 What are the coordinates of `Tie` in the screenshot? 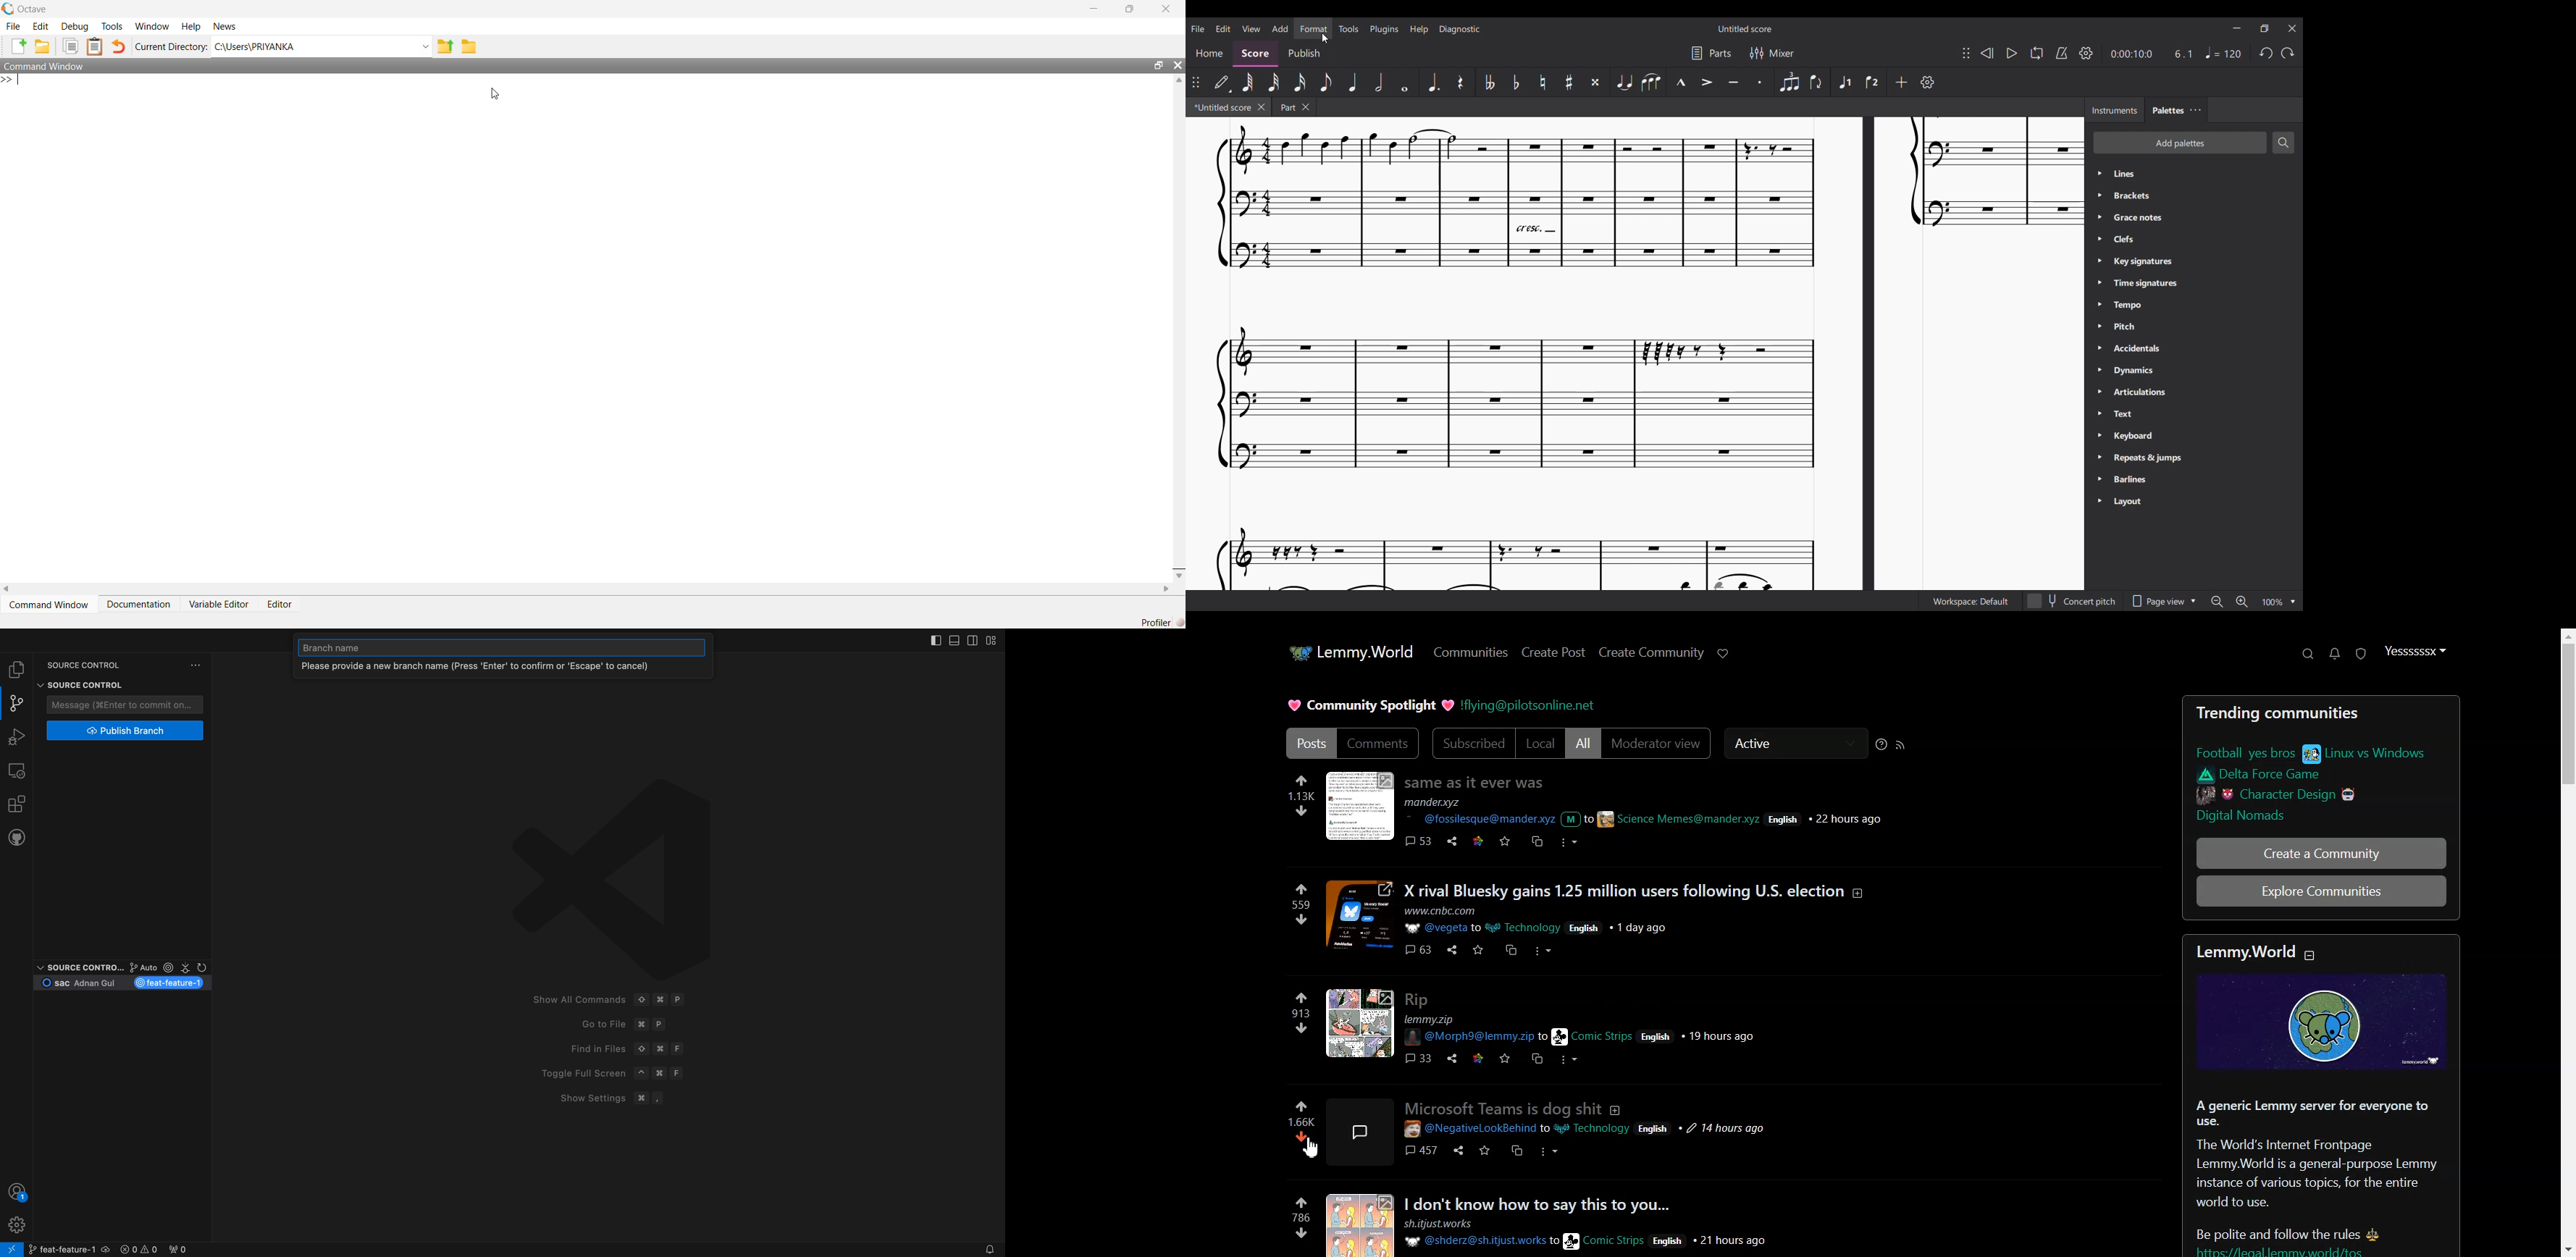 It's located at (1624, 82).